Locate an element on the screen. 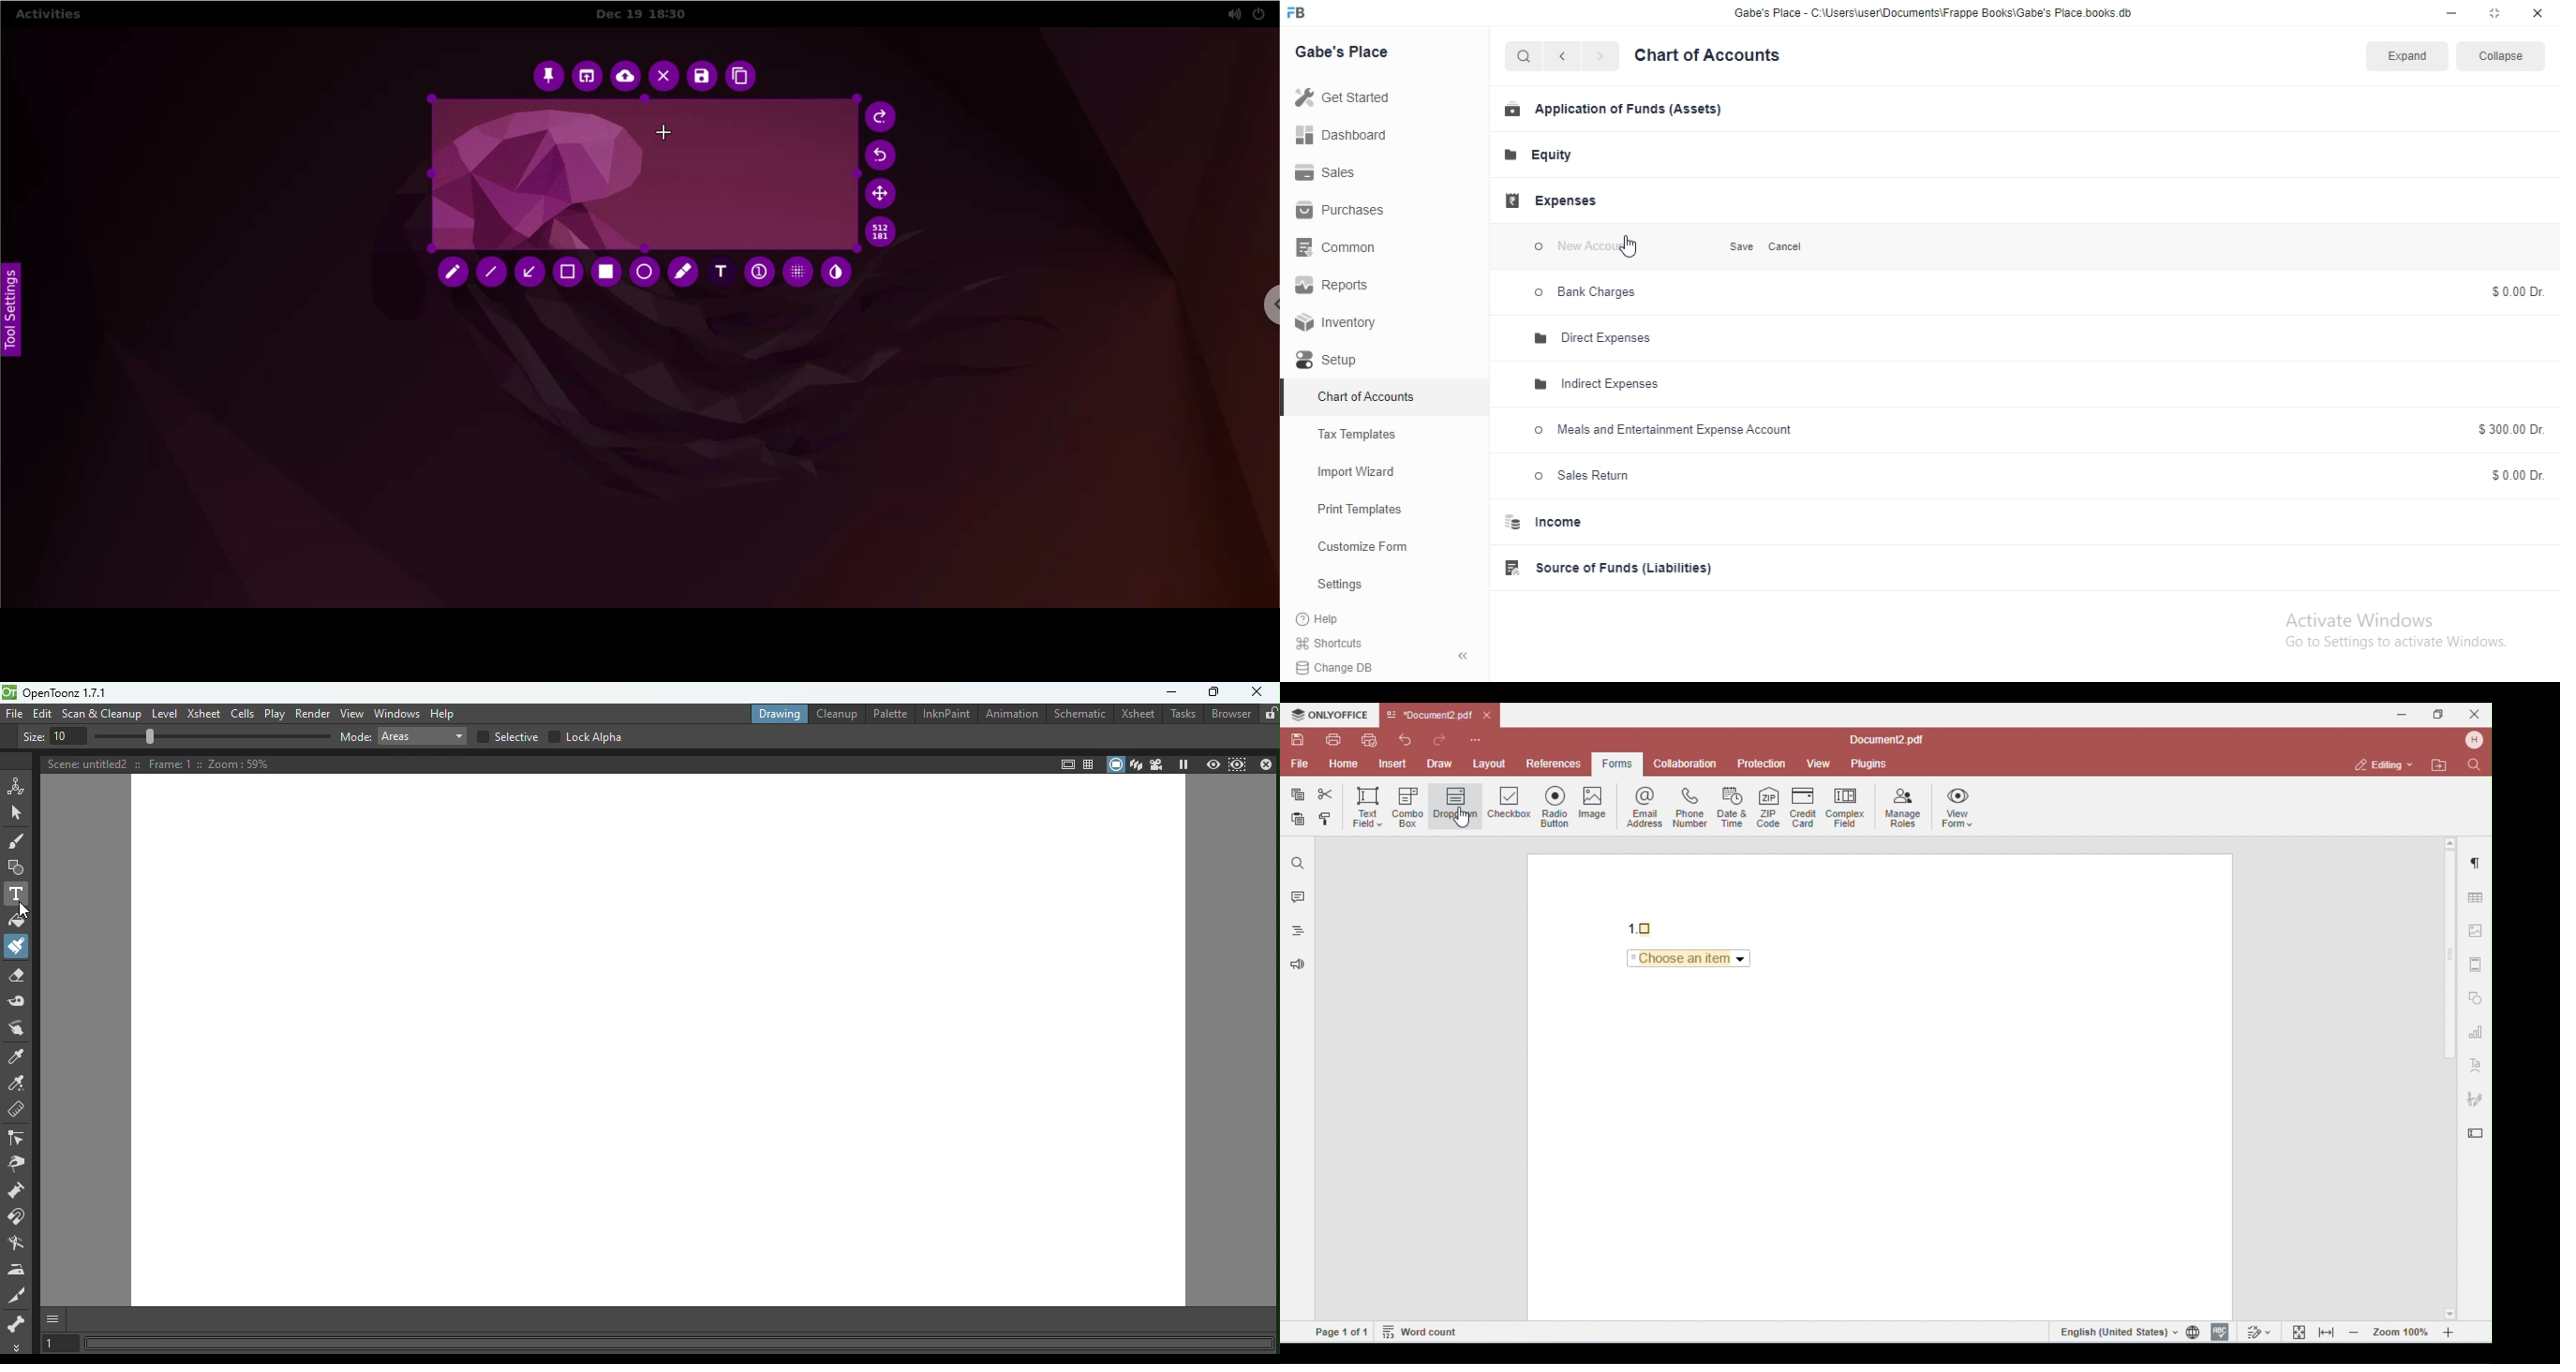  close is located at coordinates (2539, 13).